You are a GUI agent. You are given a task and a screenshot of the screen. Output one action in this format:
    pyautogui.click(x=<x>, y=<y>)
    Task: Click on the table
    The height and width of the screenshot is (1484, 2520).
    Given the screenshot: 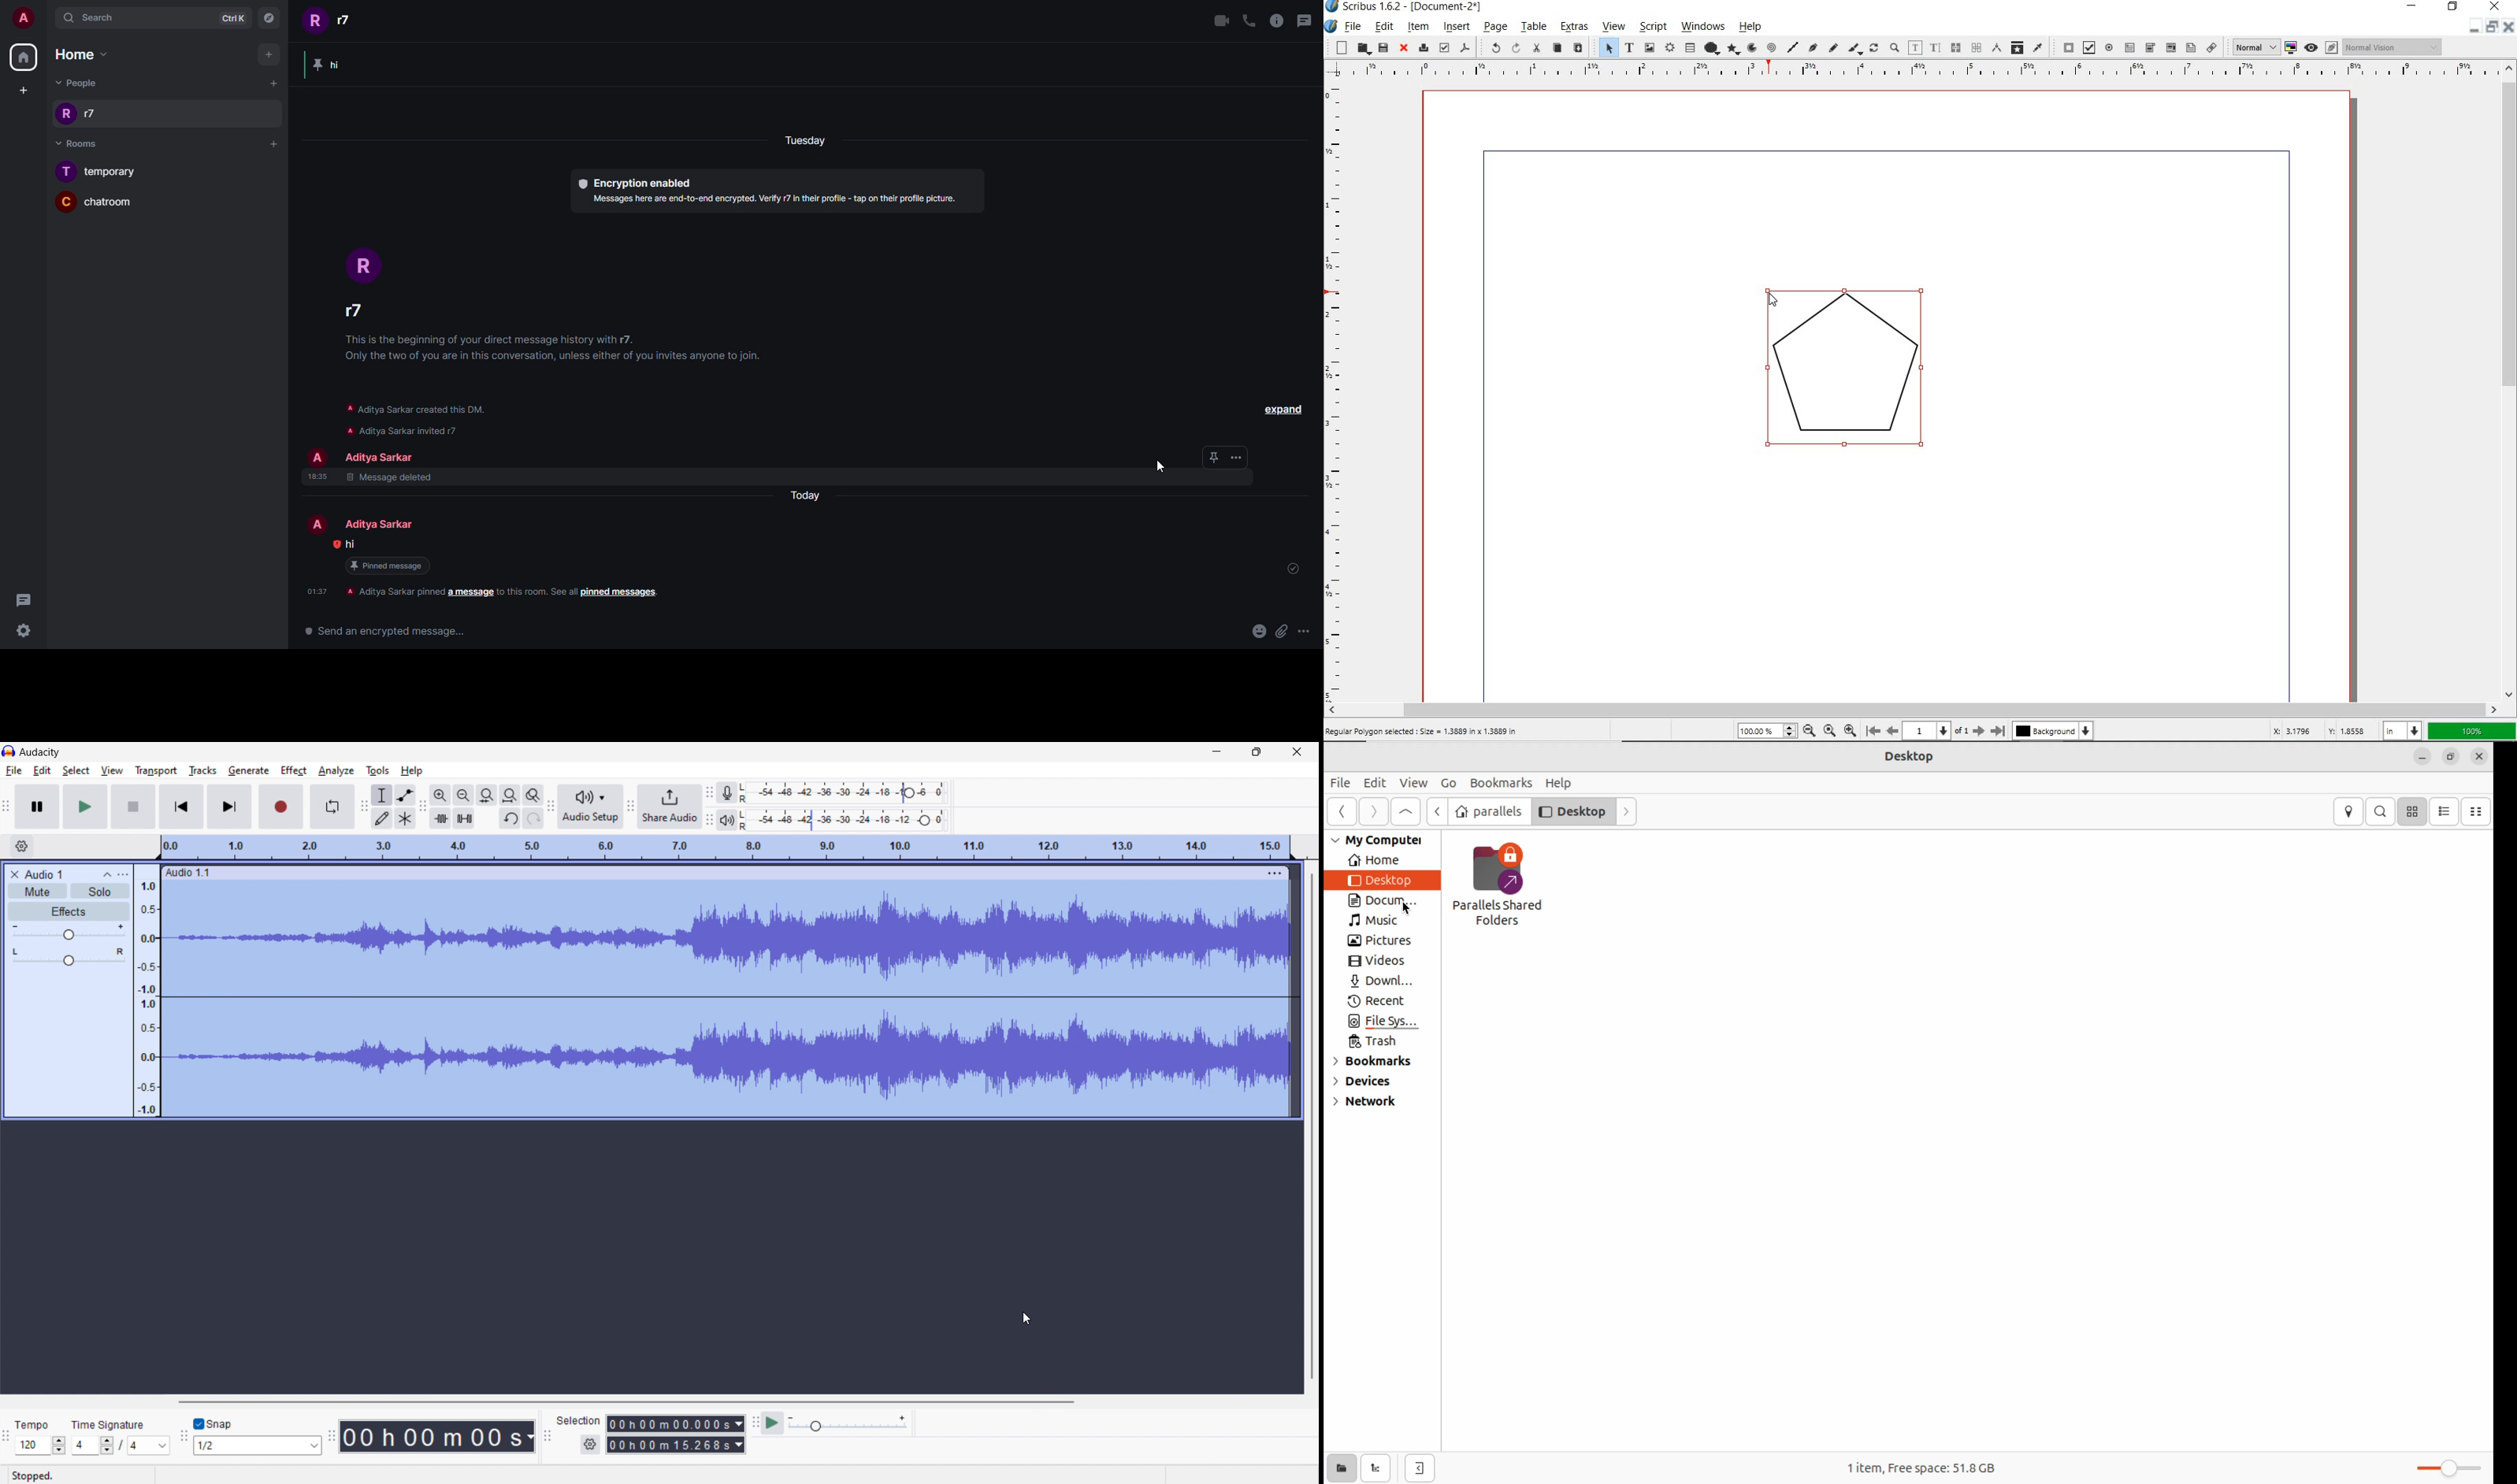 What is the action you would take?
    pyautogui.click(x=1691, y=48)
    